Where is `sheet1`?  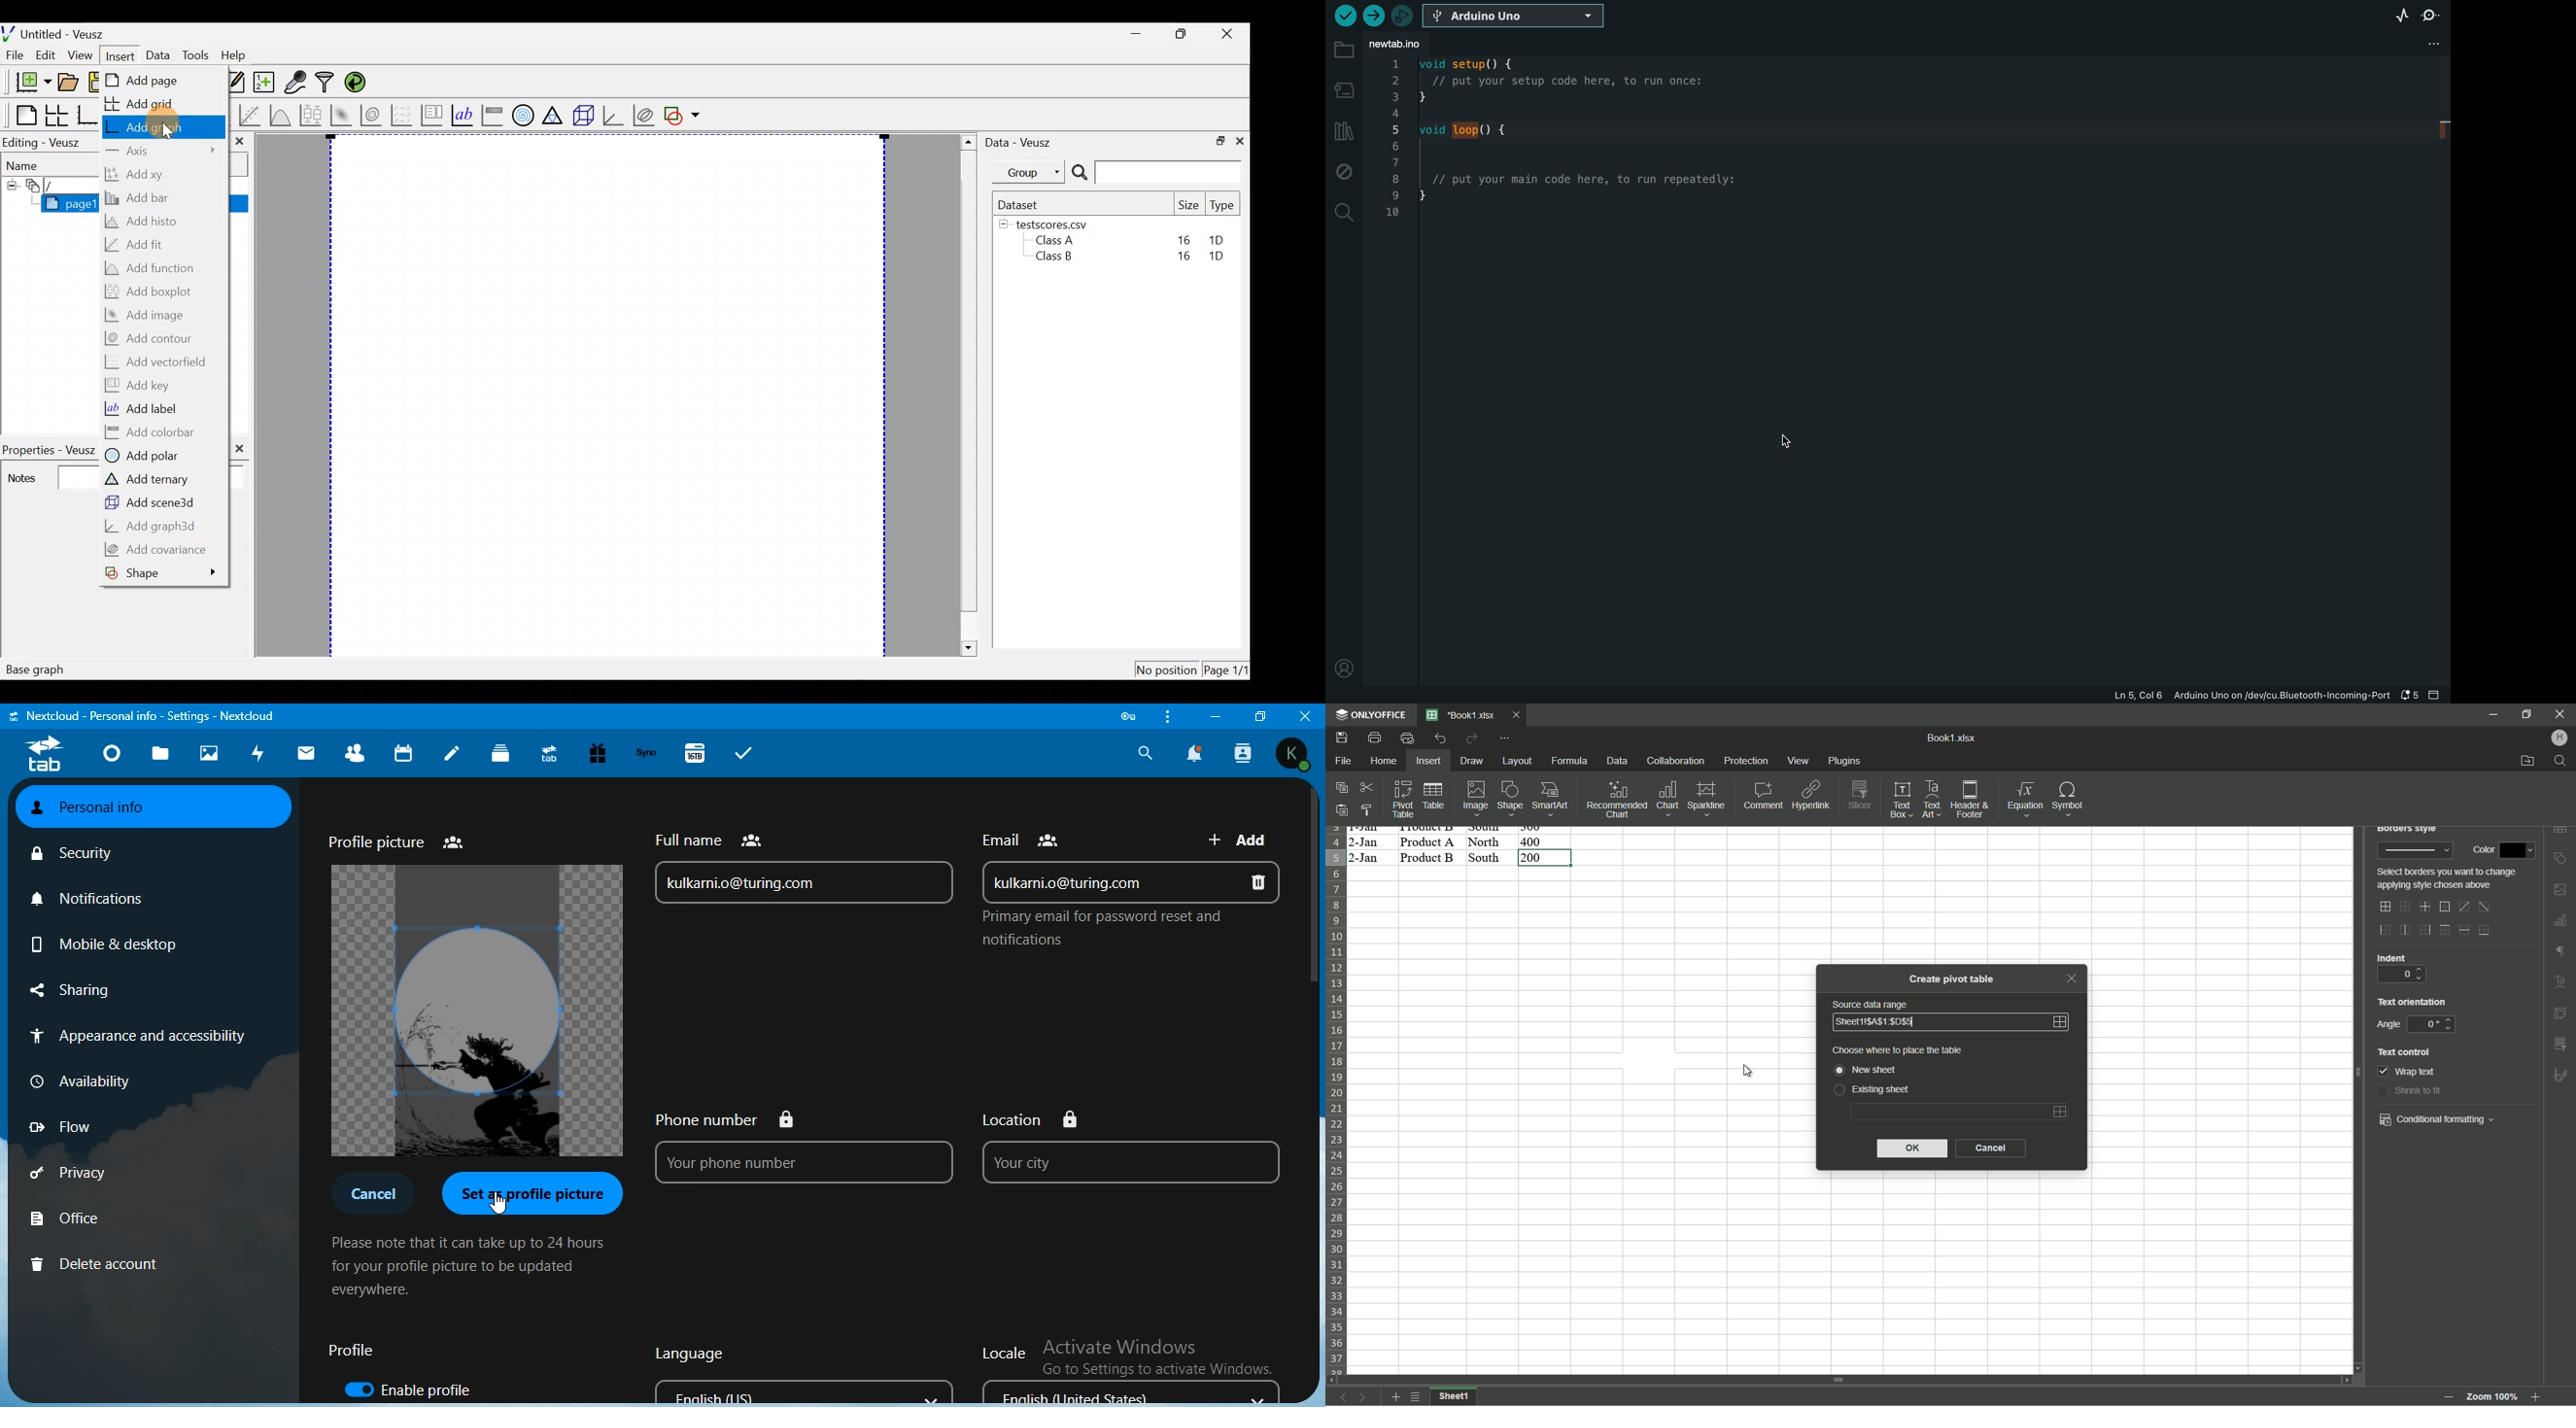 sheet1 is located at coordinates (1455, 1397).